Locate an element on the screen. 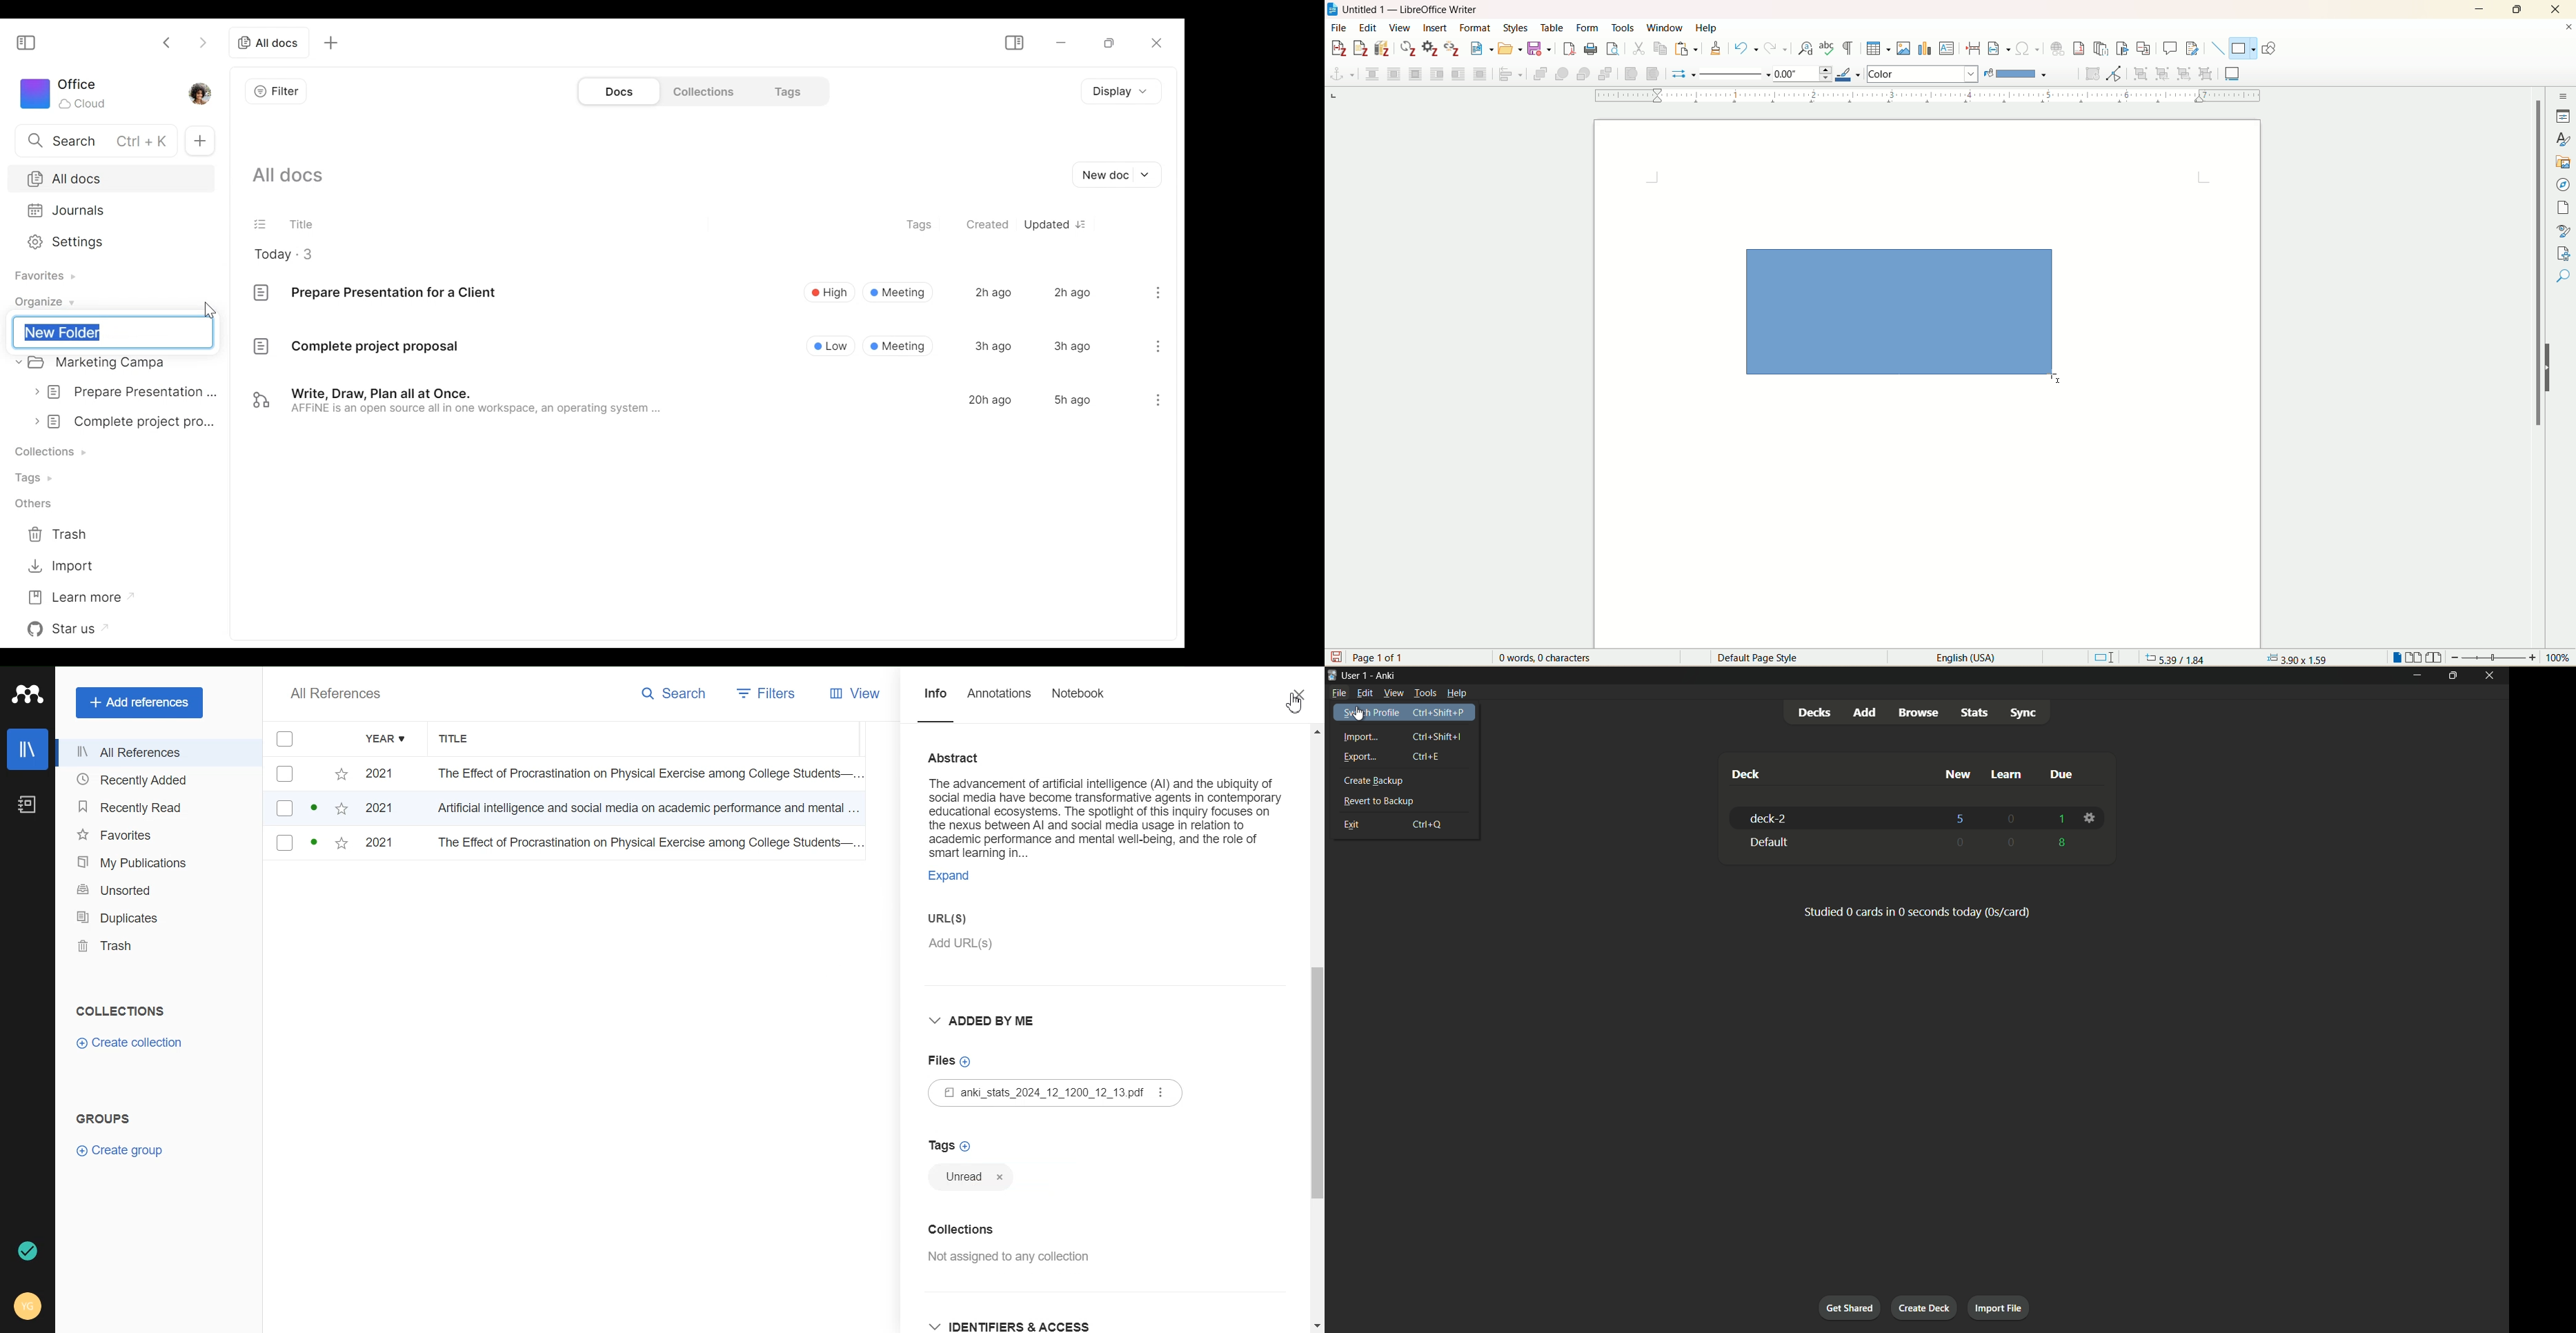 Image resolution: width=2576 pixels, height=1344 pixels. Settings is located at coordinates (2092, 818).